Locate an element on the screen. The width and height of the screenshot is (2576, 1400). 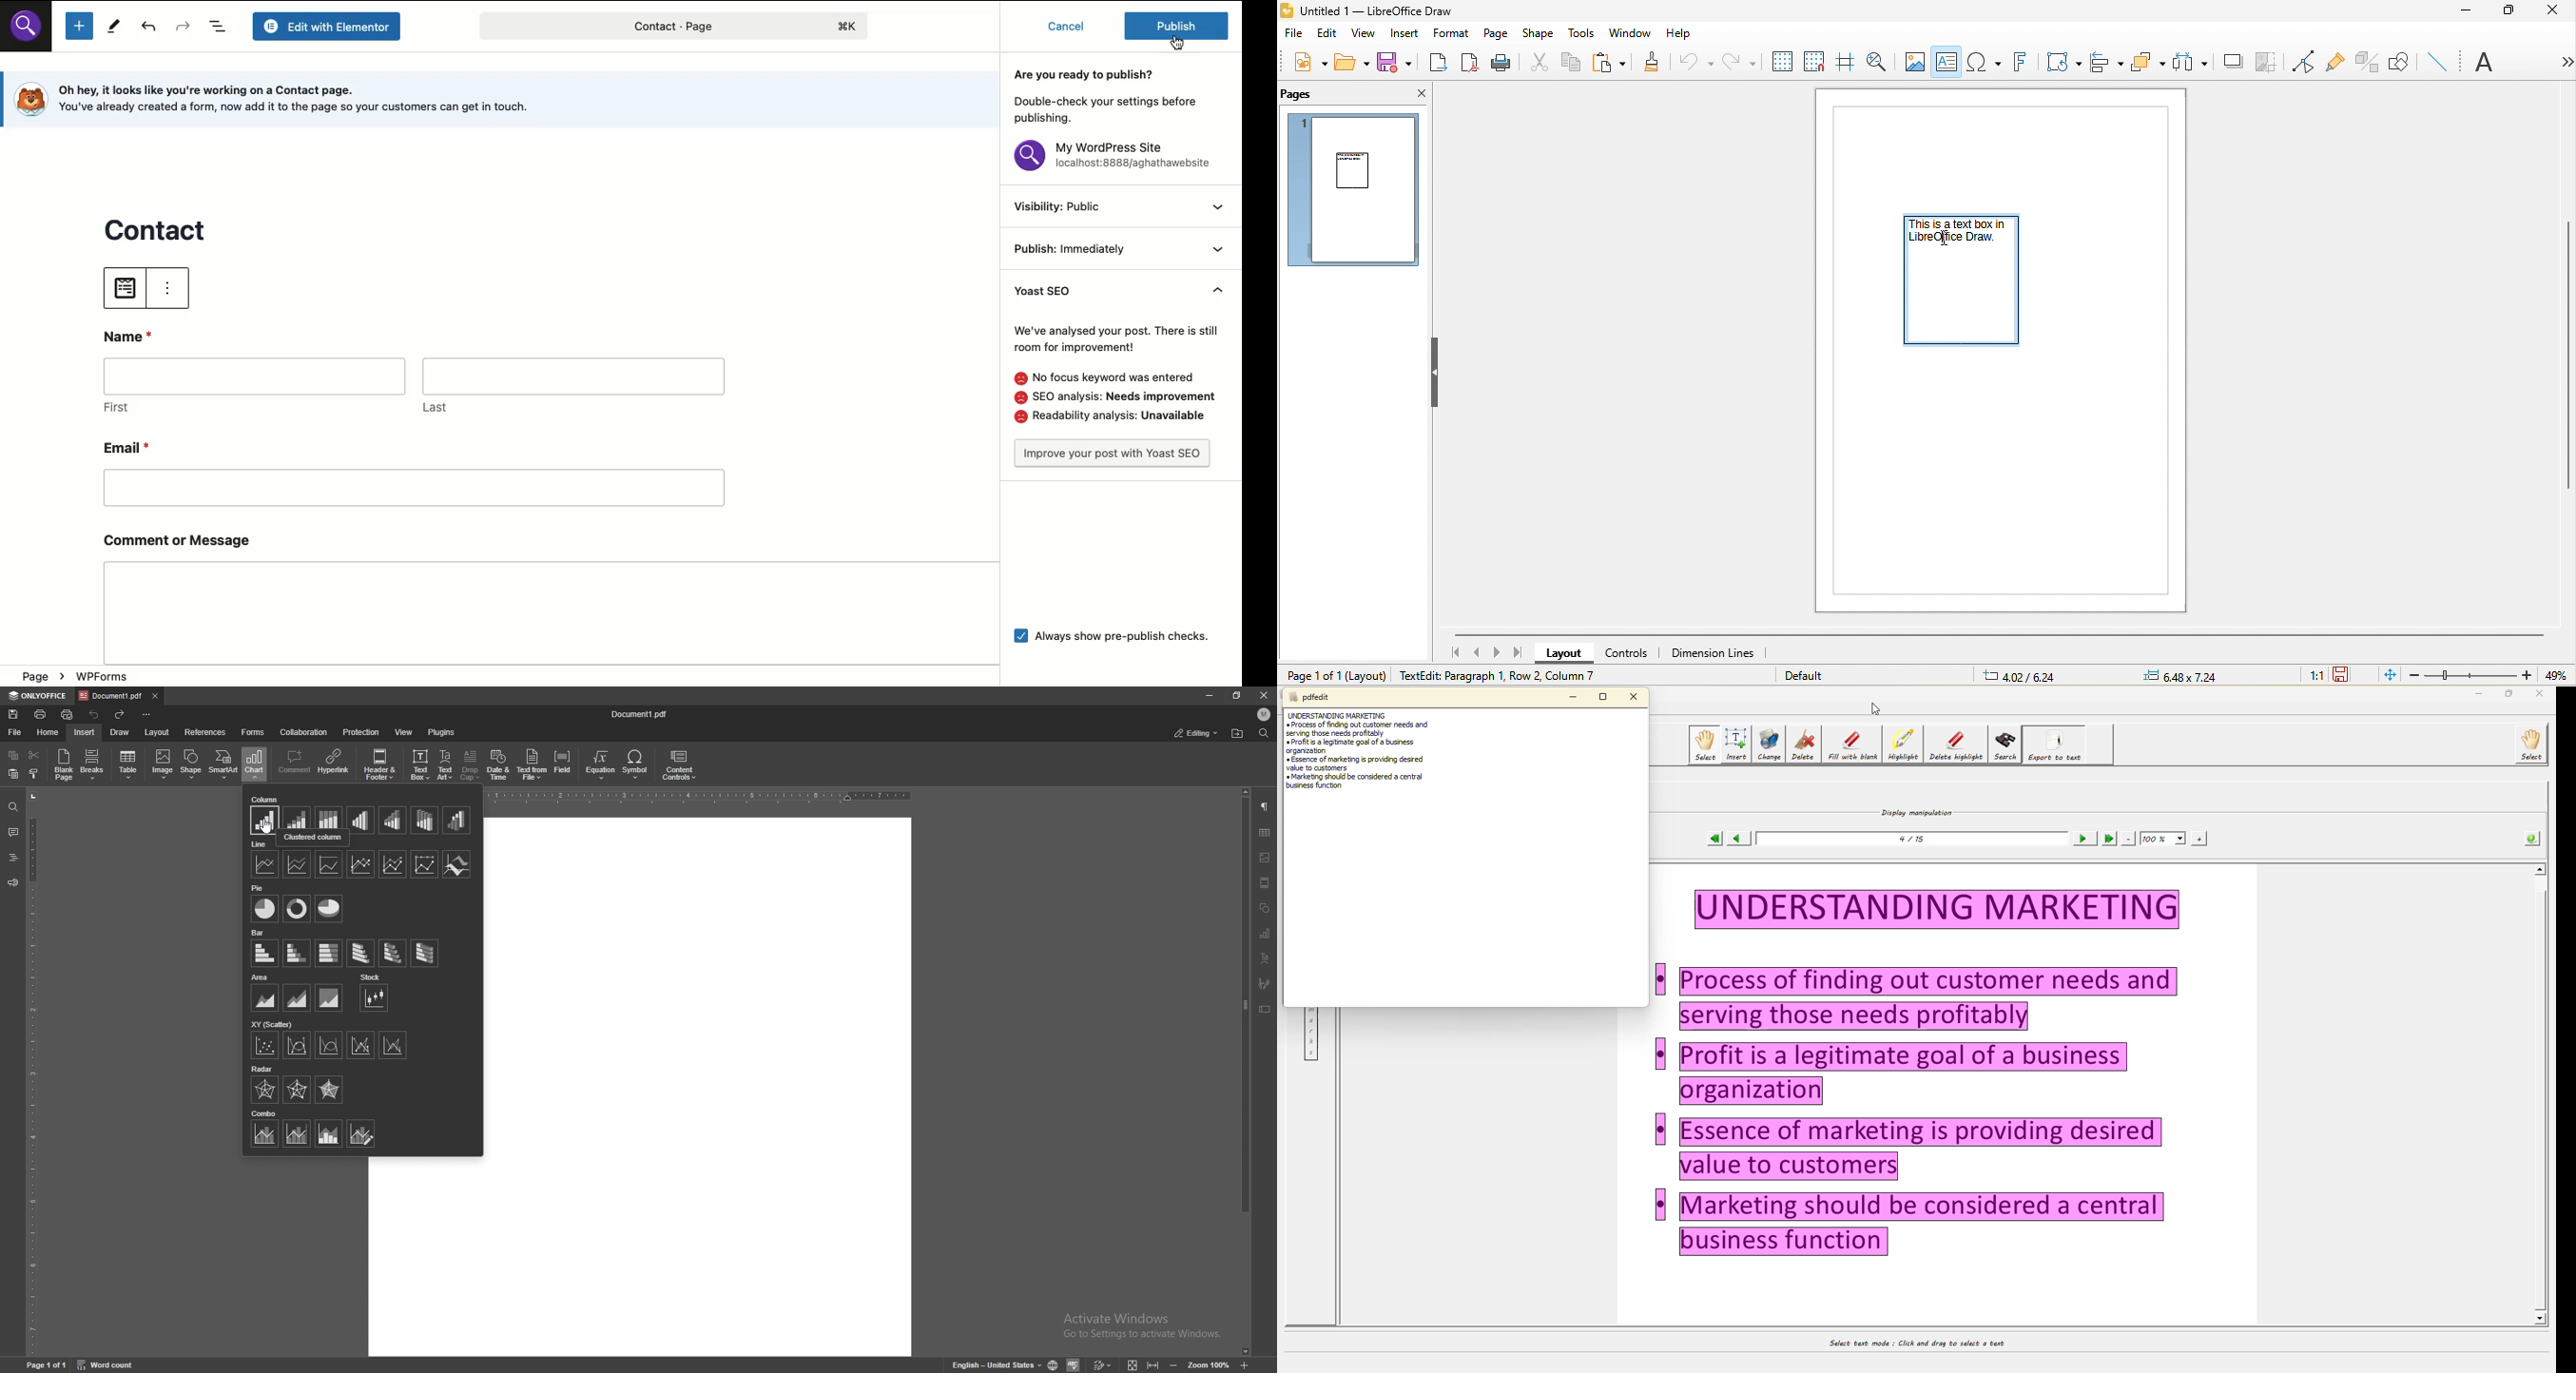
stacked line is located at coordinates (297, 865).